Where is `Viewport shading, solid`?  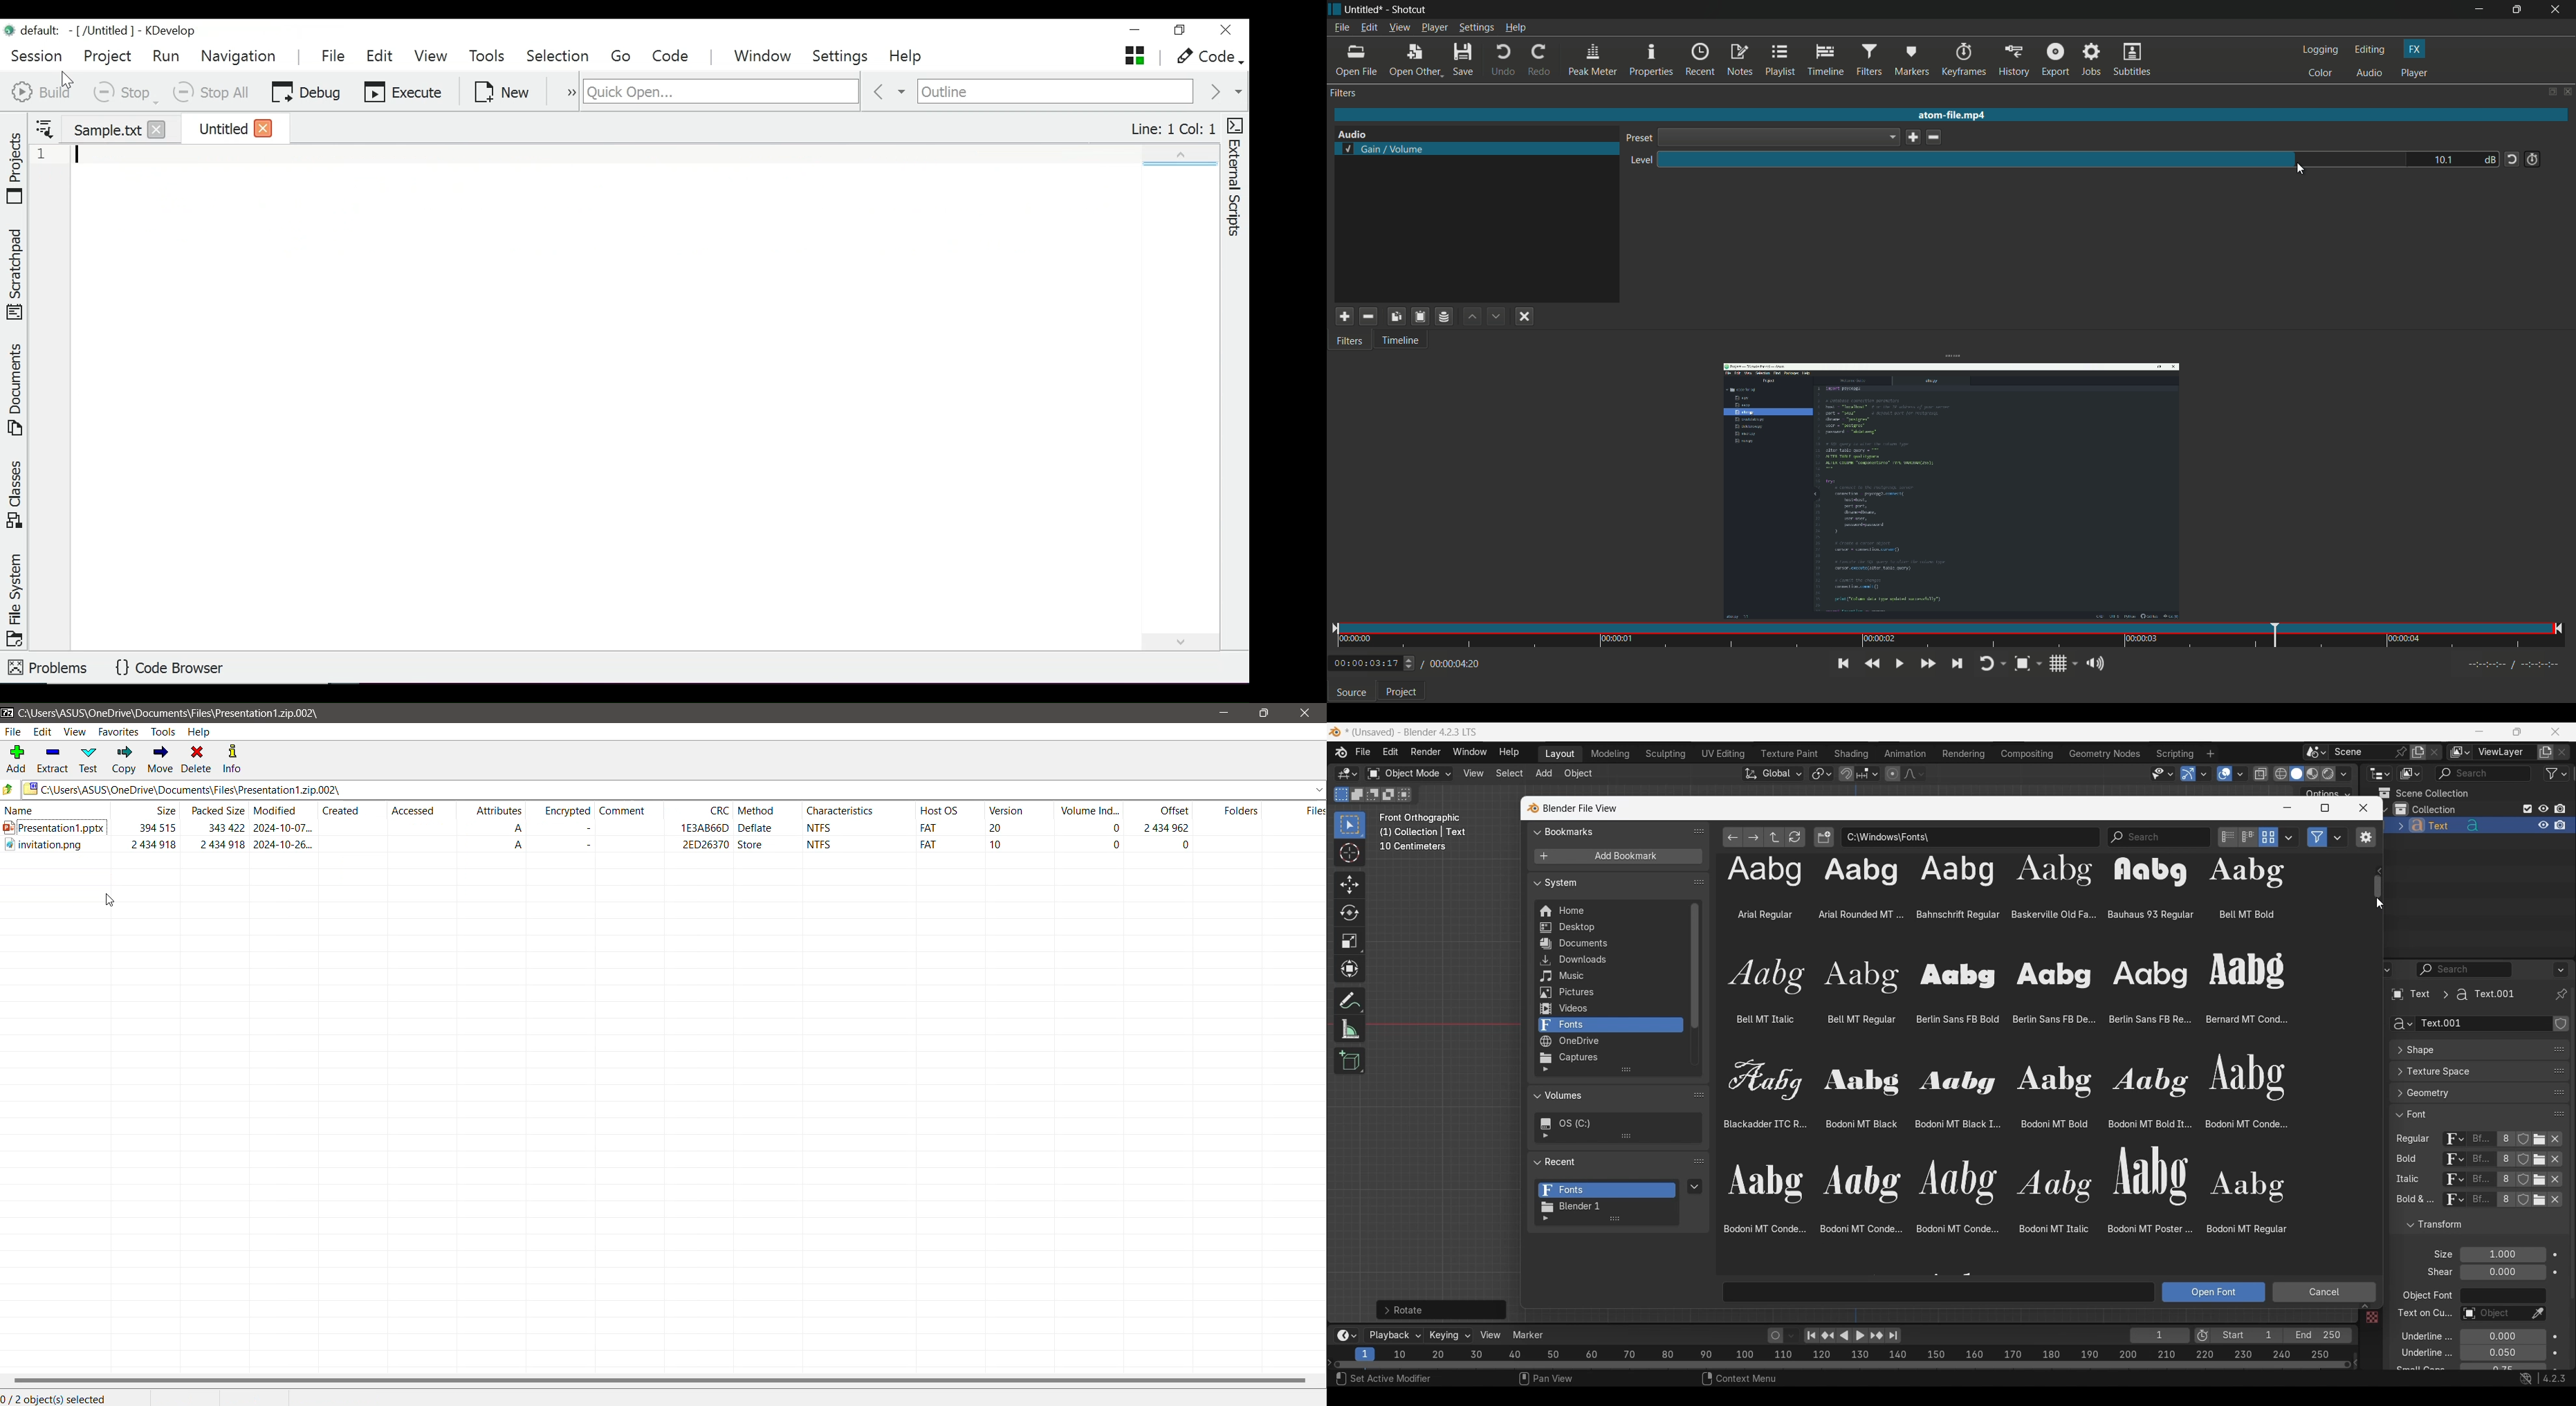
Viewport shading, solid is located at coordinates (2296, 774).